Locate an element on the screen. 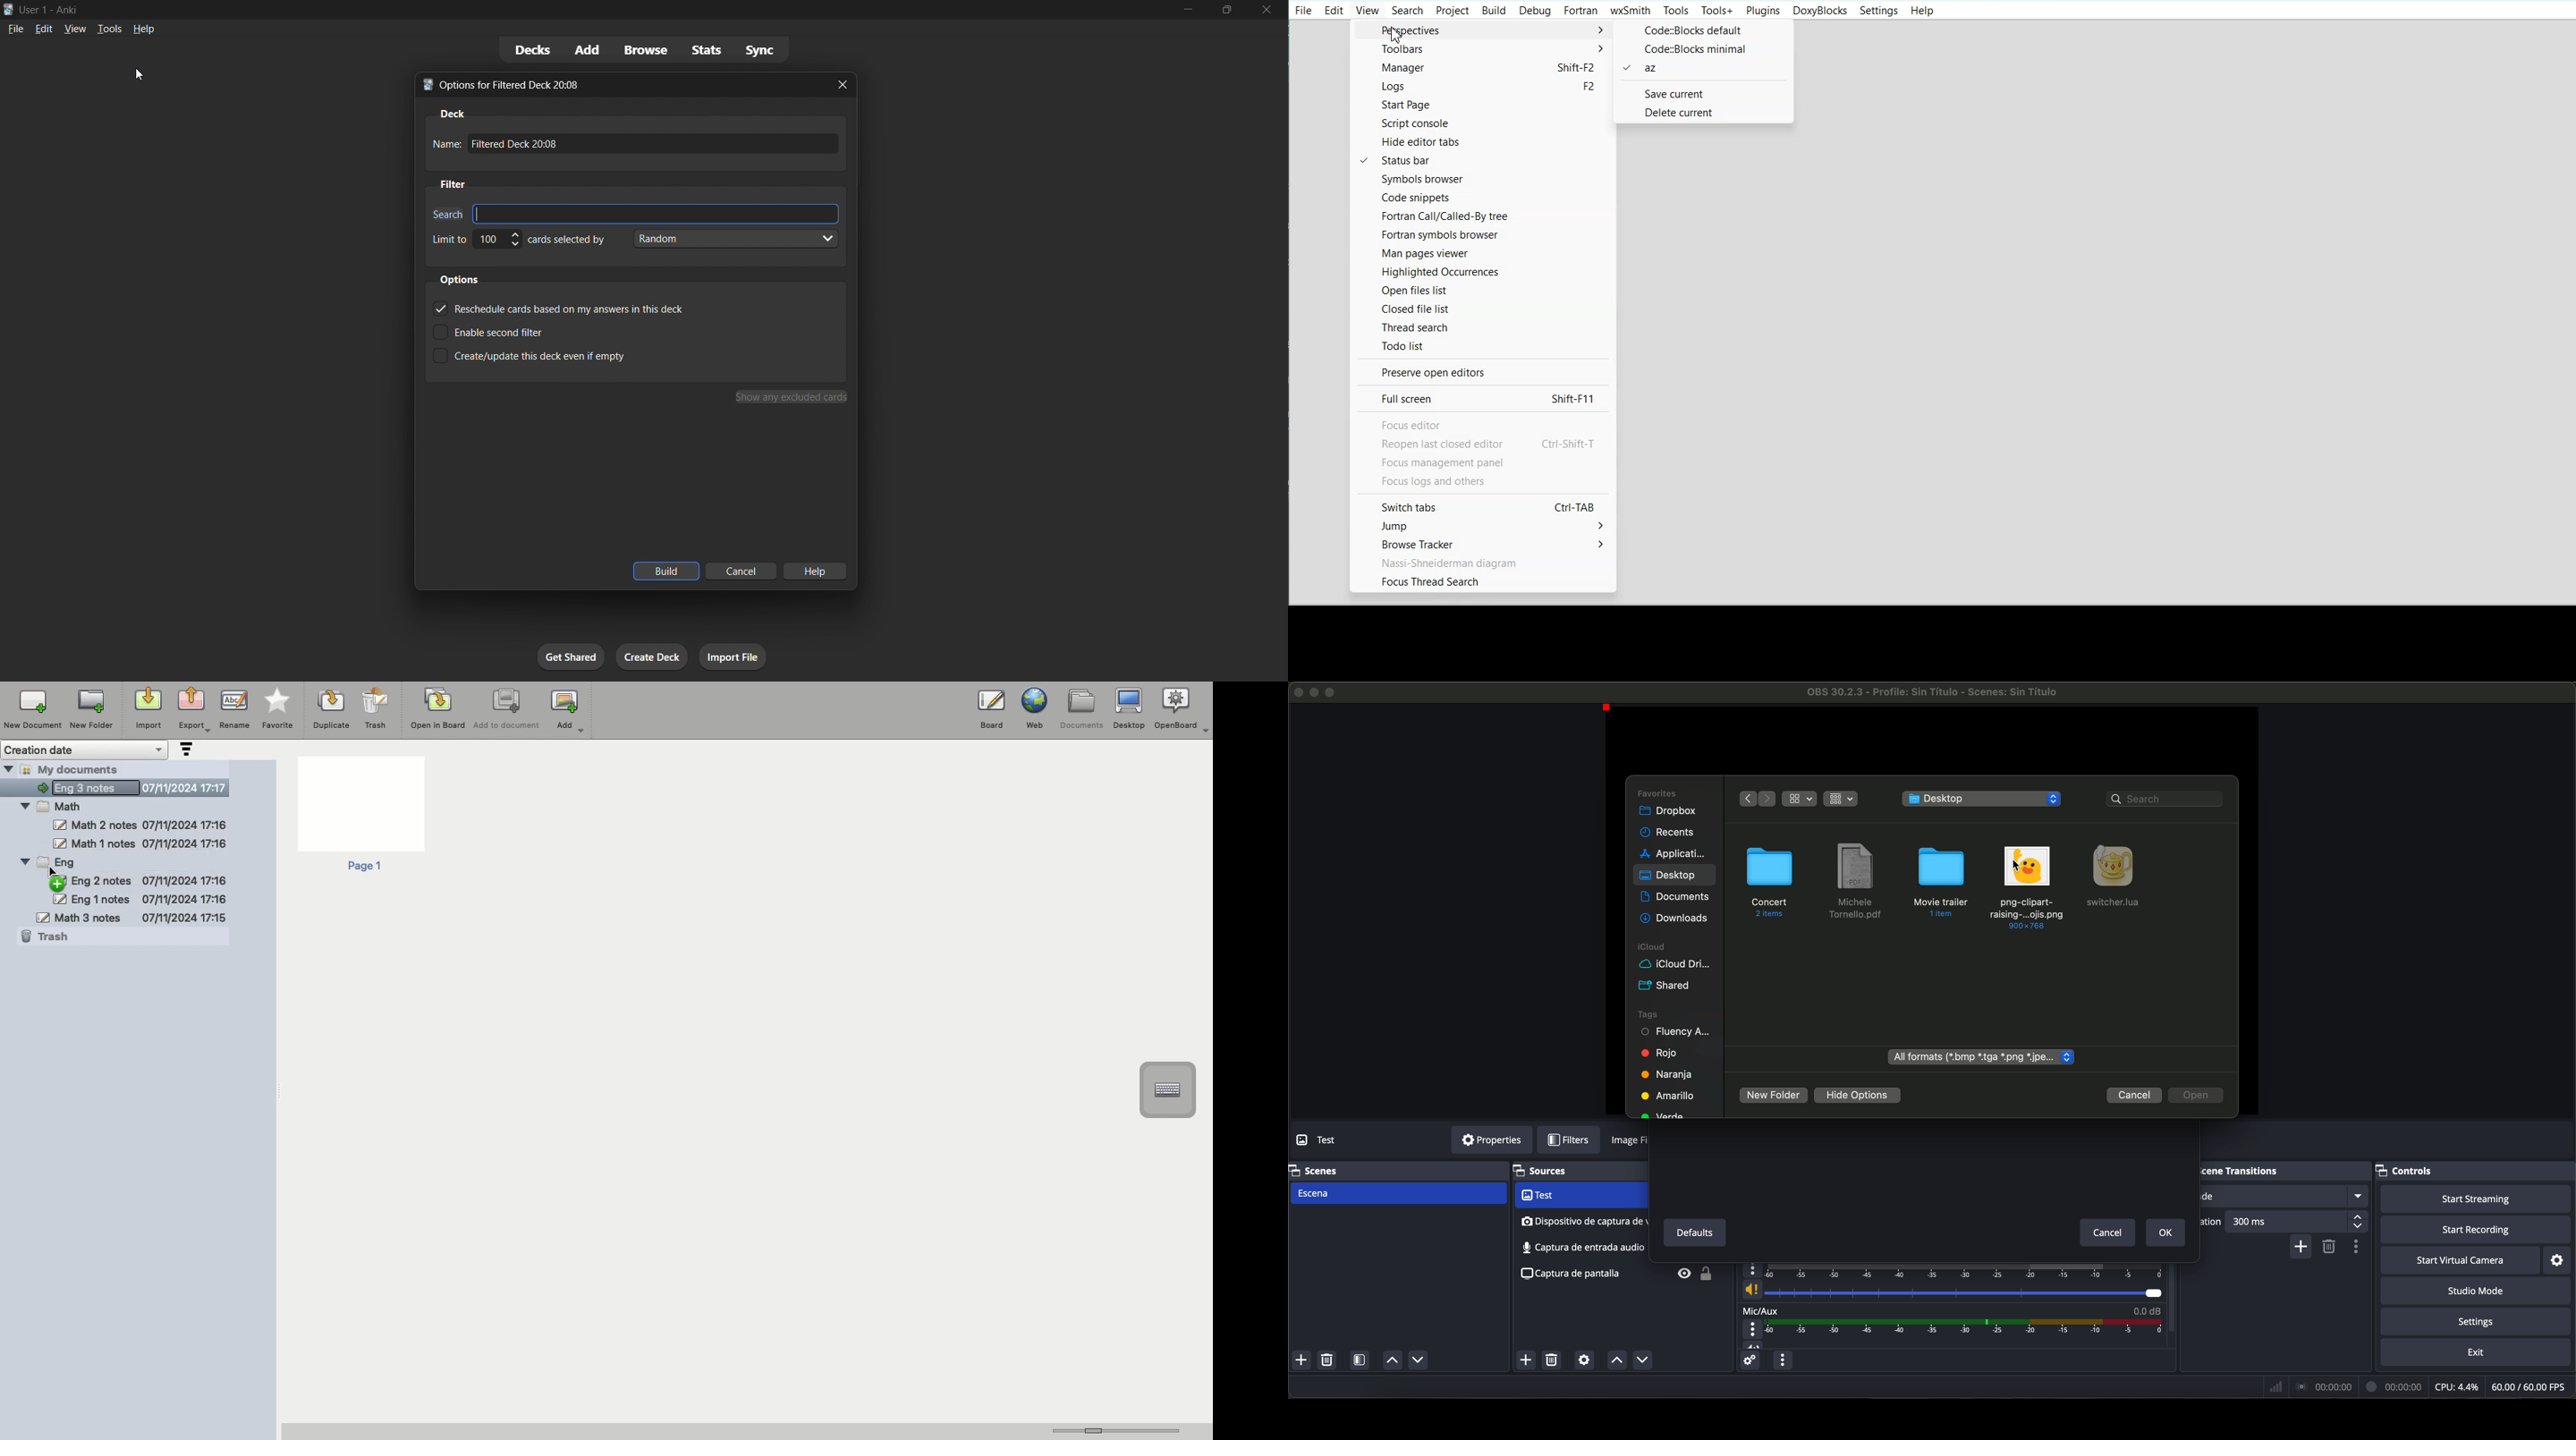  add is located at coordinates (584, 50).